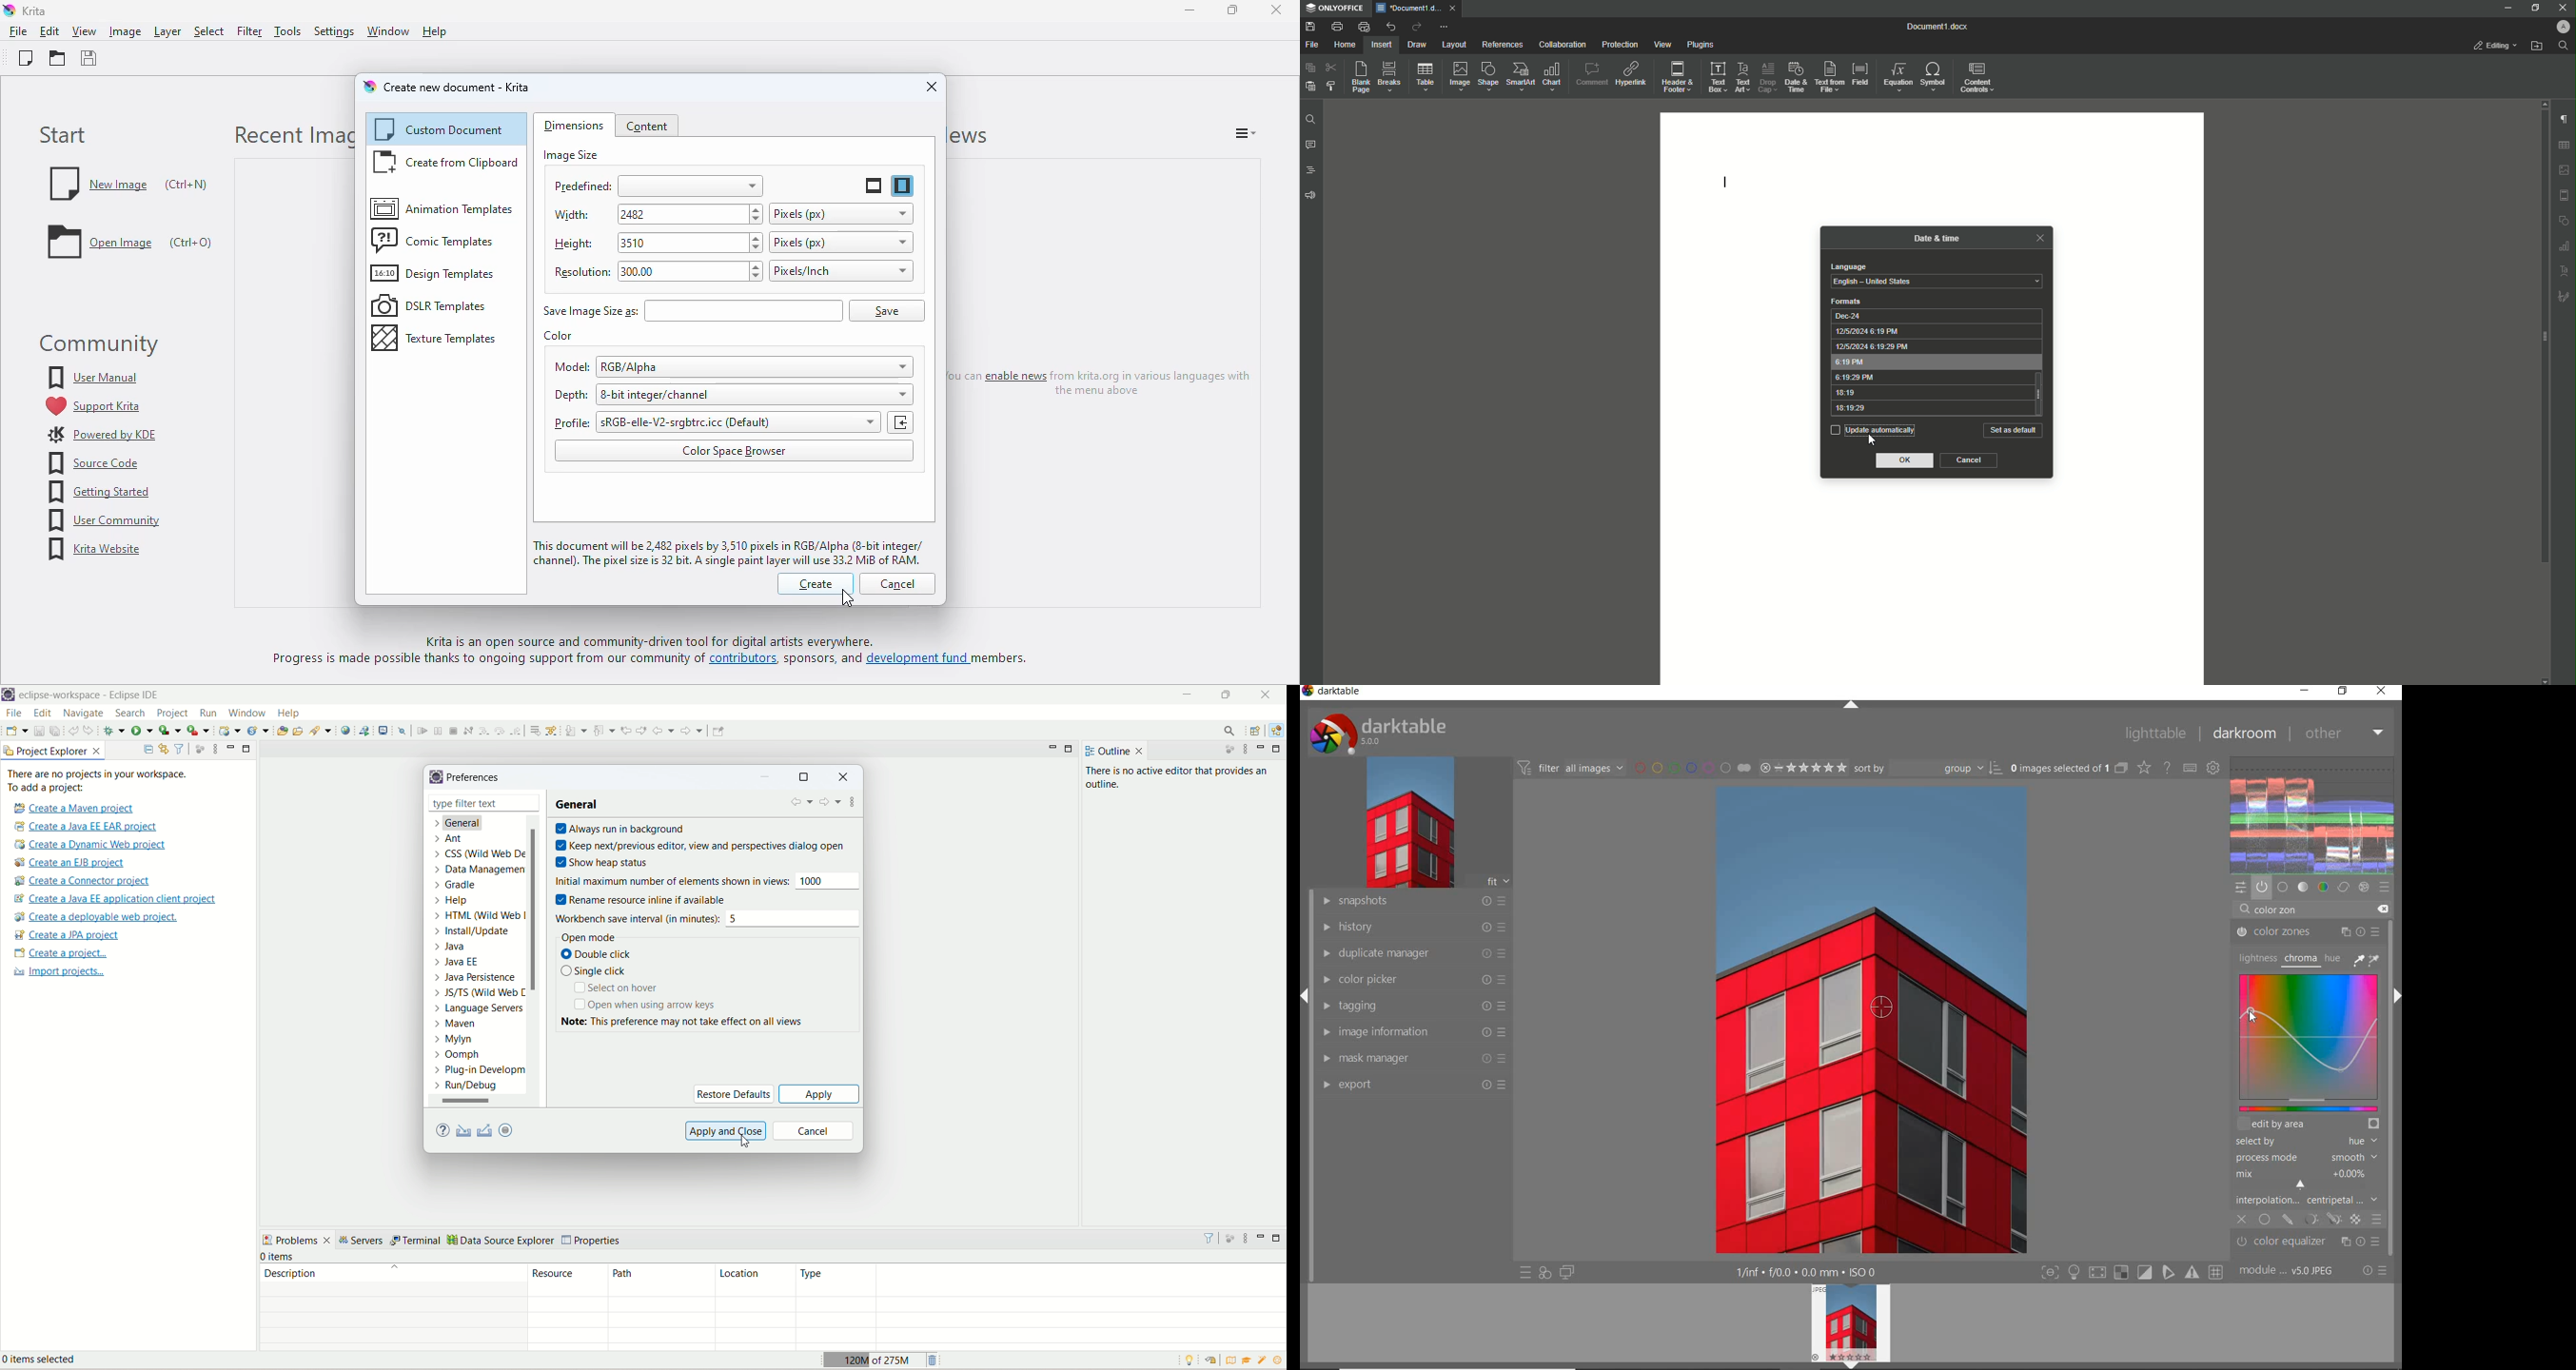 Image resolution: width=2576 pixels, height=1372 pixels. What do you see at coordinates (1807, 1272) in the screenshot?
I see `display information` at bounding box center [1807, 1272].